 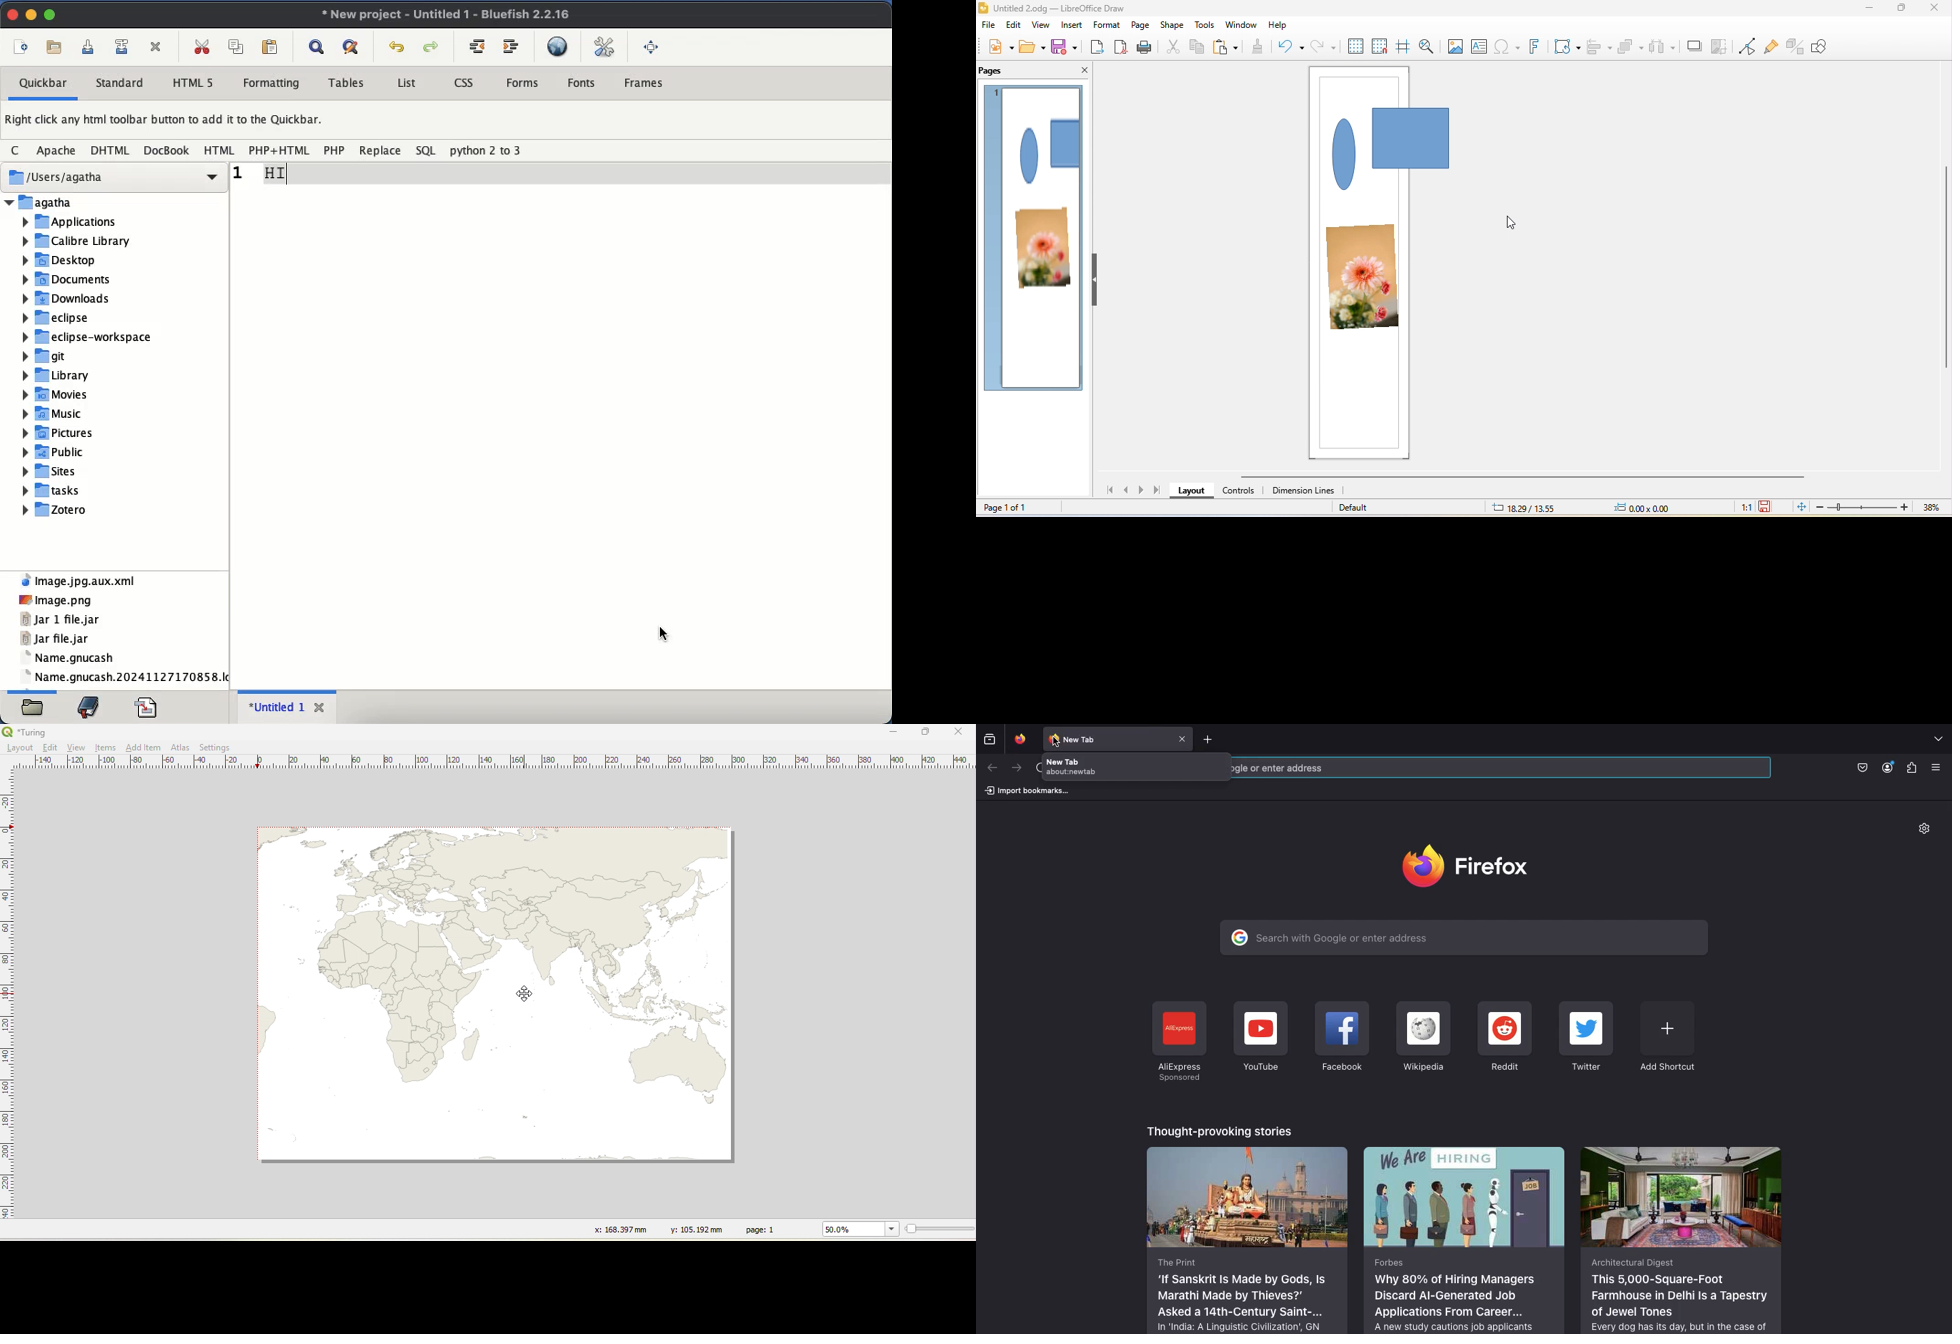 What do you see at coordinates (1061, 8) in the screenshot?
I see `Untitled 2.odg - LibreOffice Draw` at bounding box center [1061, 8].